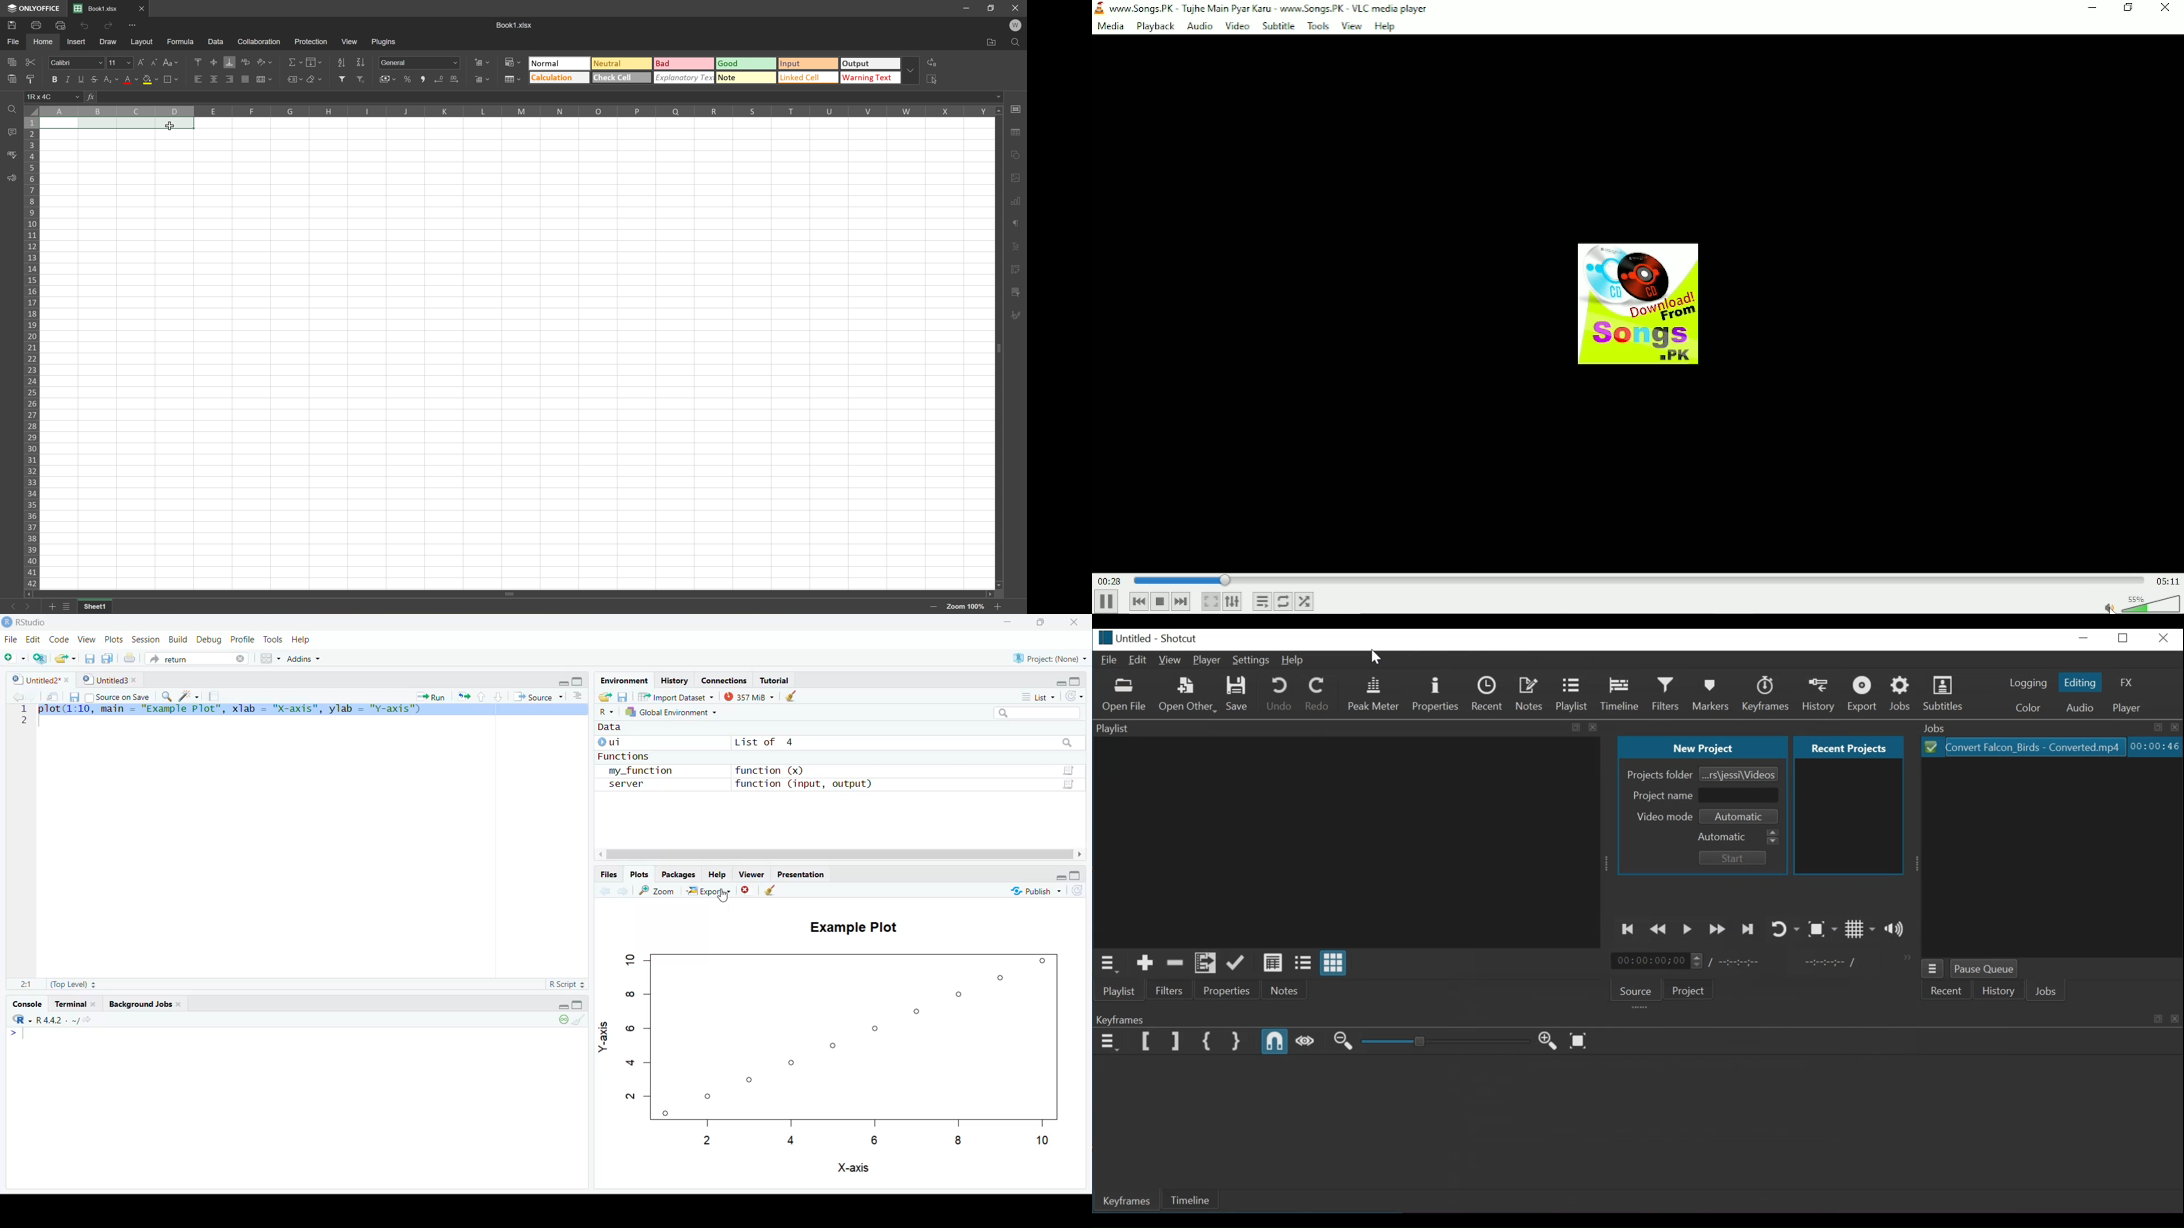 This screenshot has height=1232, width=2184. Describe the element at coordinates (142, 1004) in the screenshot. I see `Background Jobs` at that location.